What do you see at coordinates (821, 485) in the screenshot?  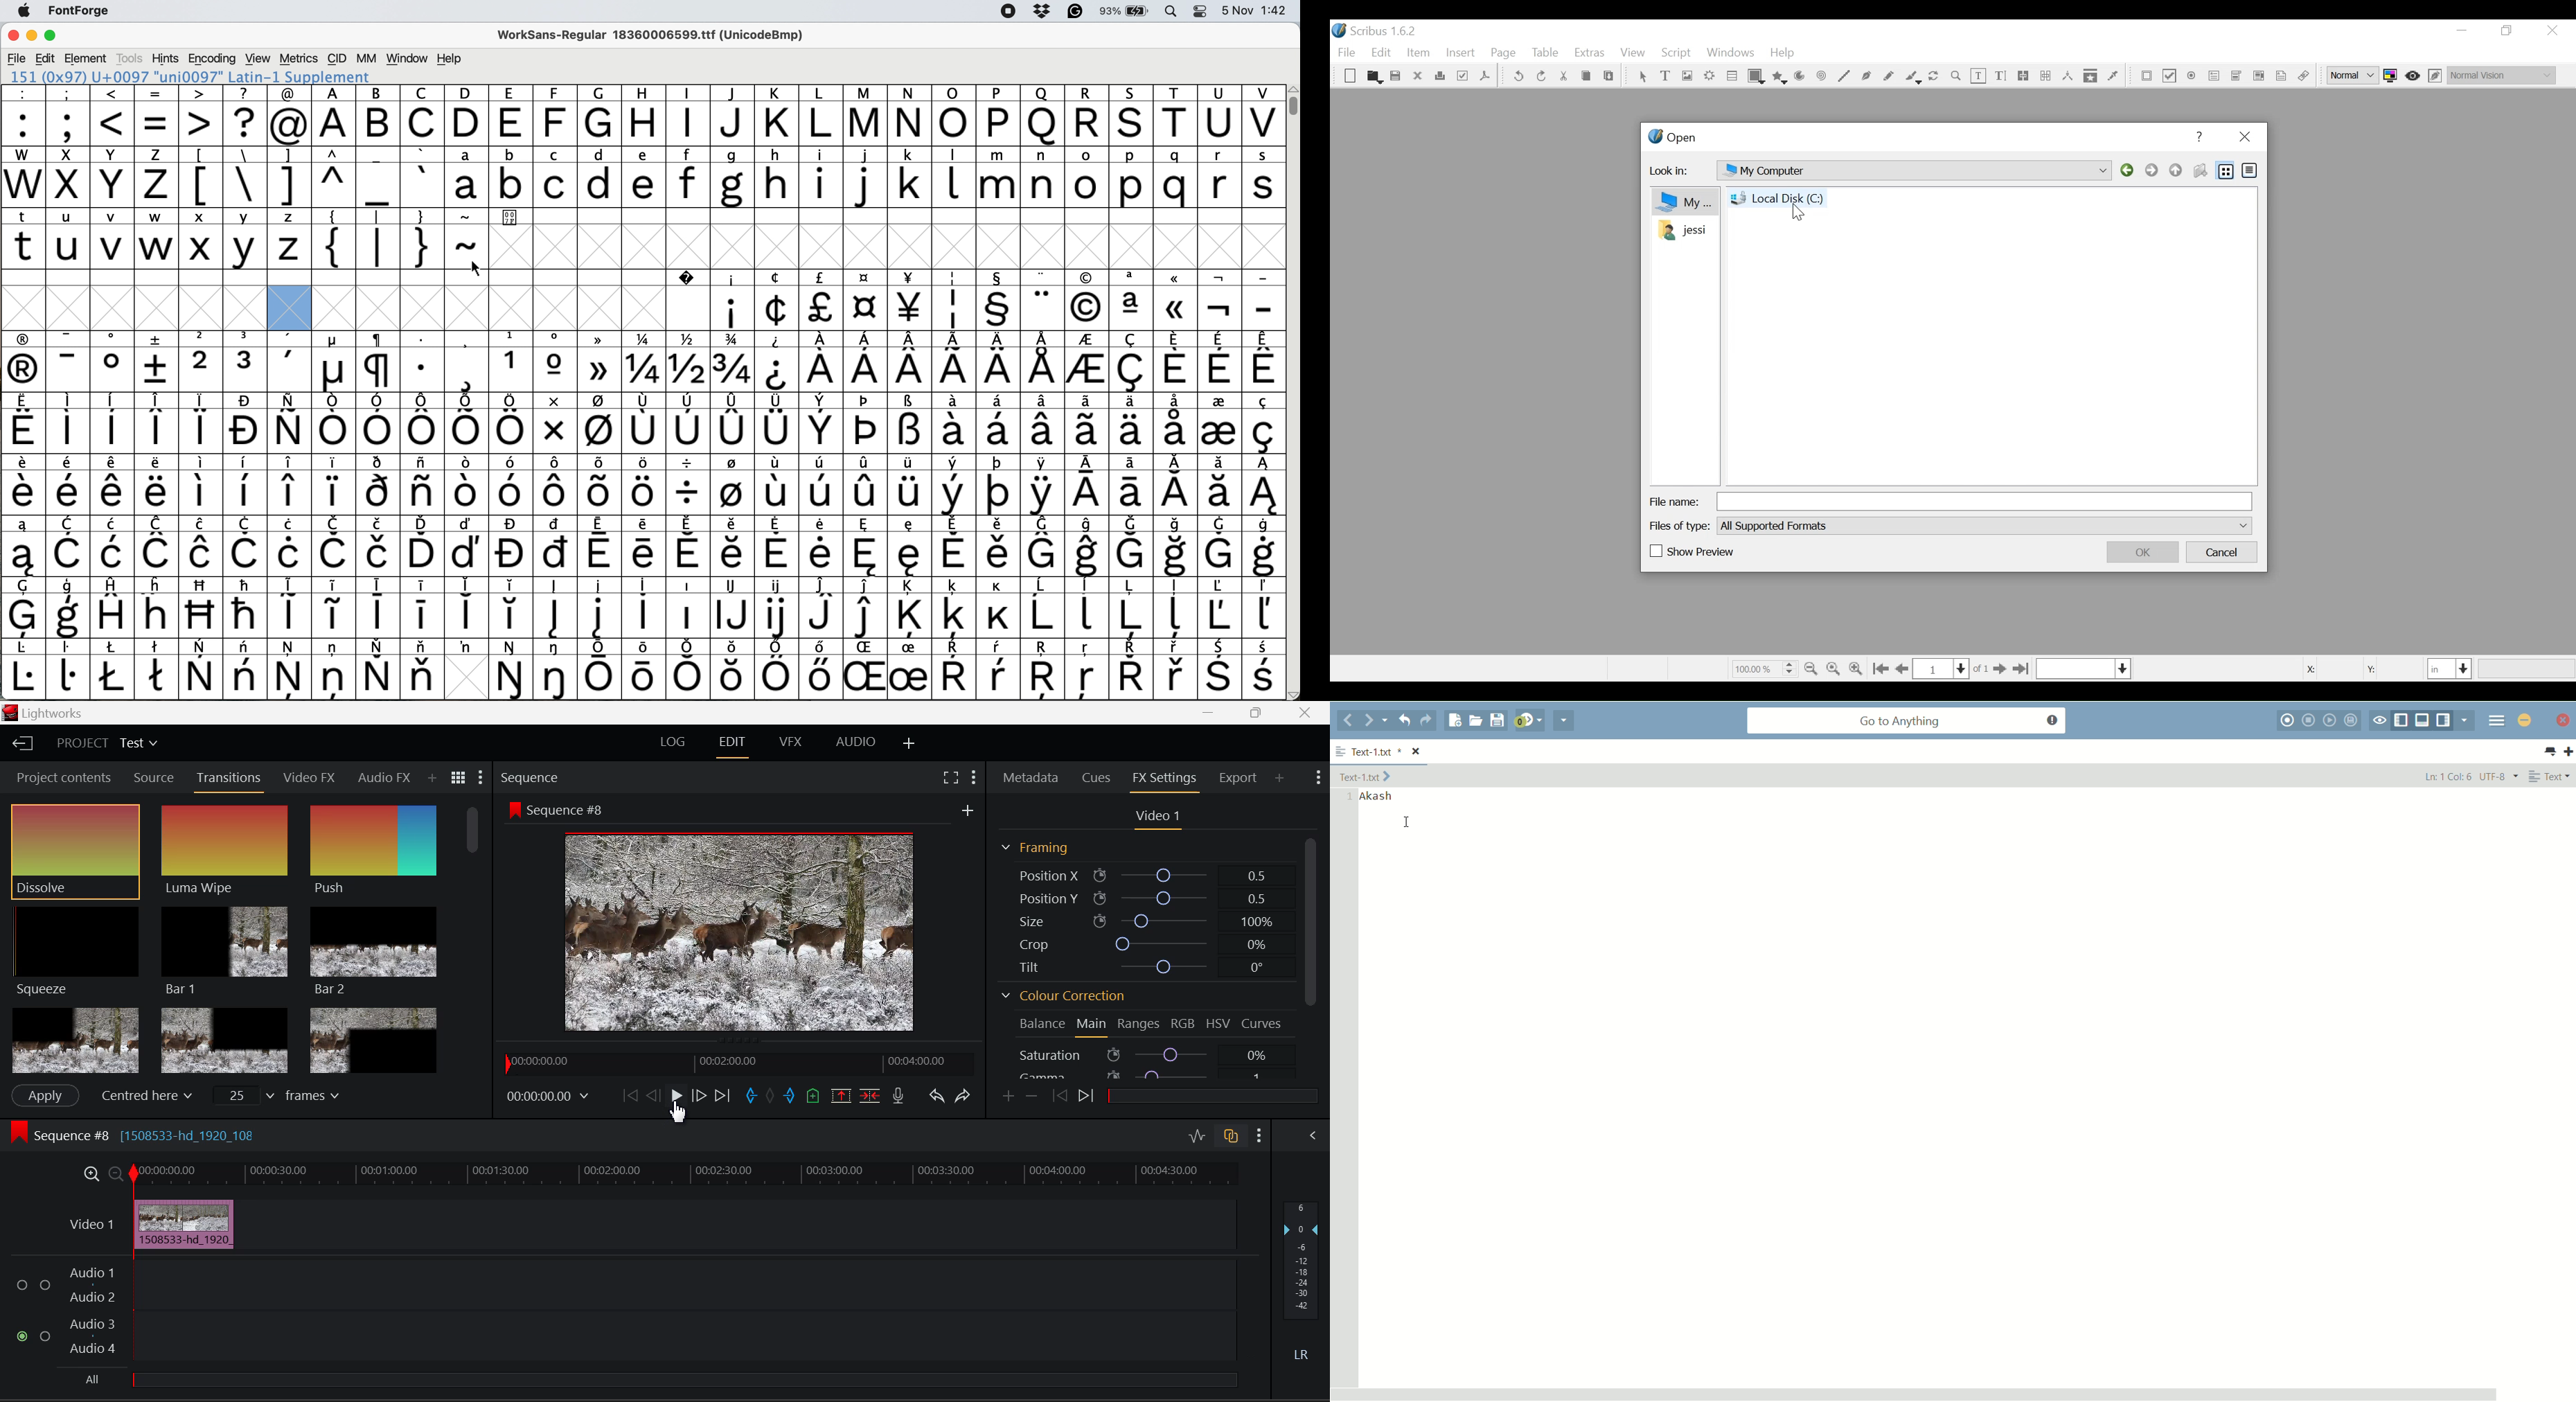 I see `symbol` at bounding box center [821, 485].